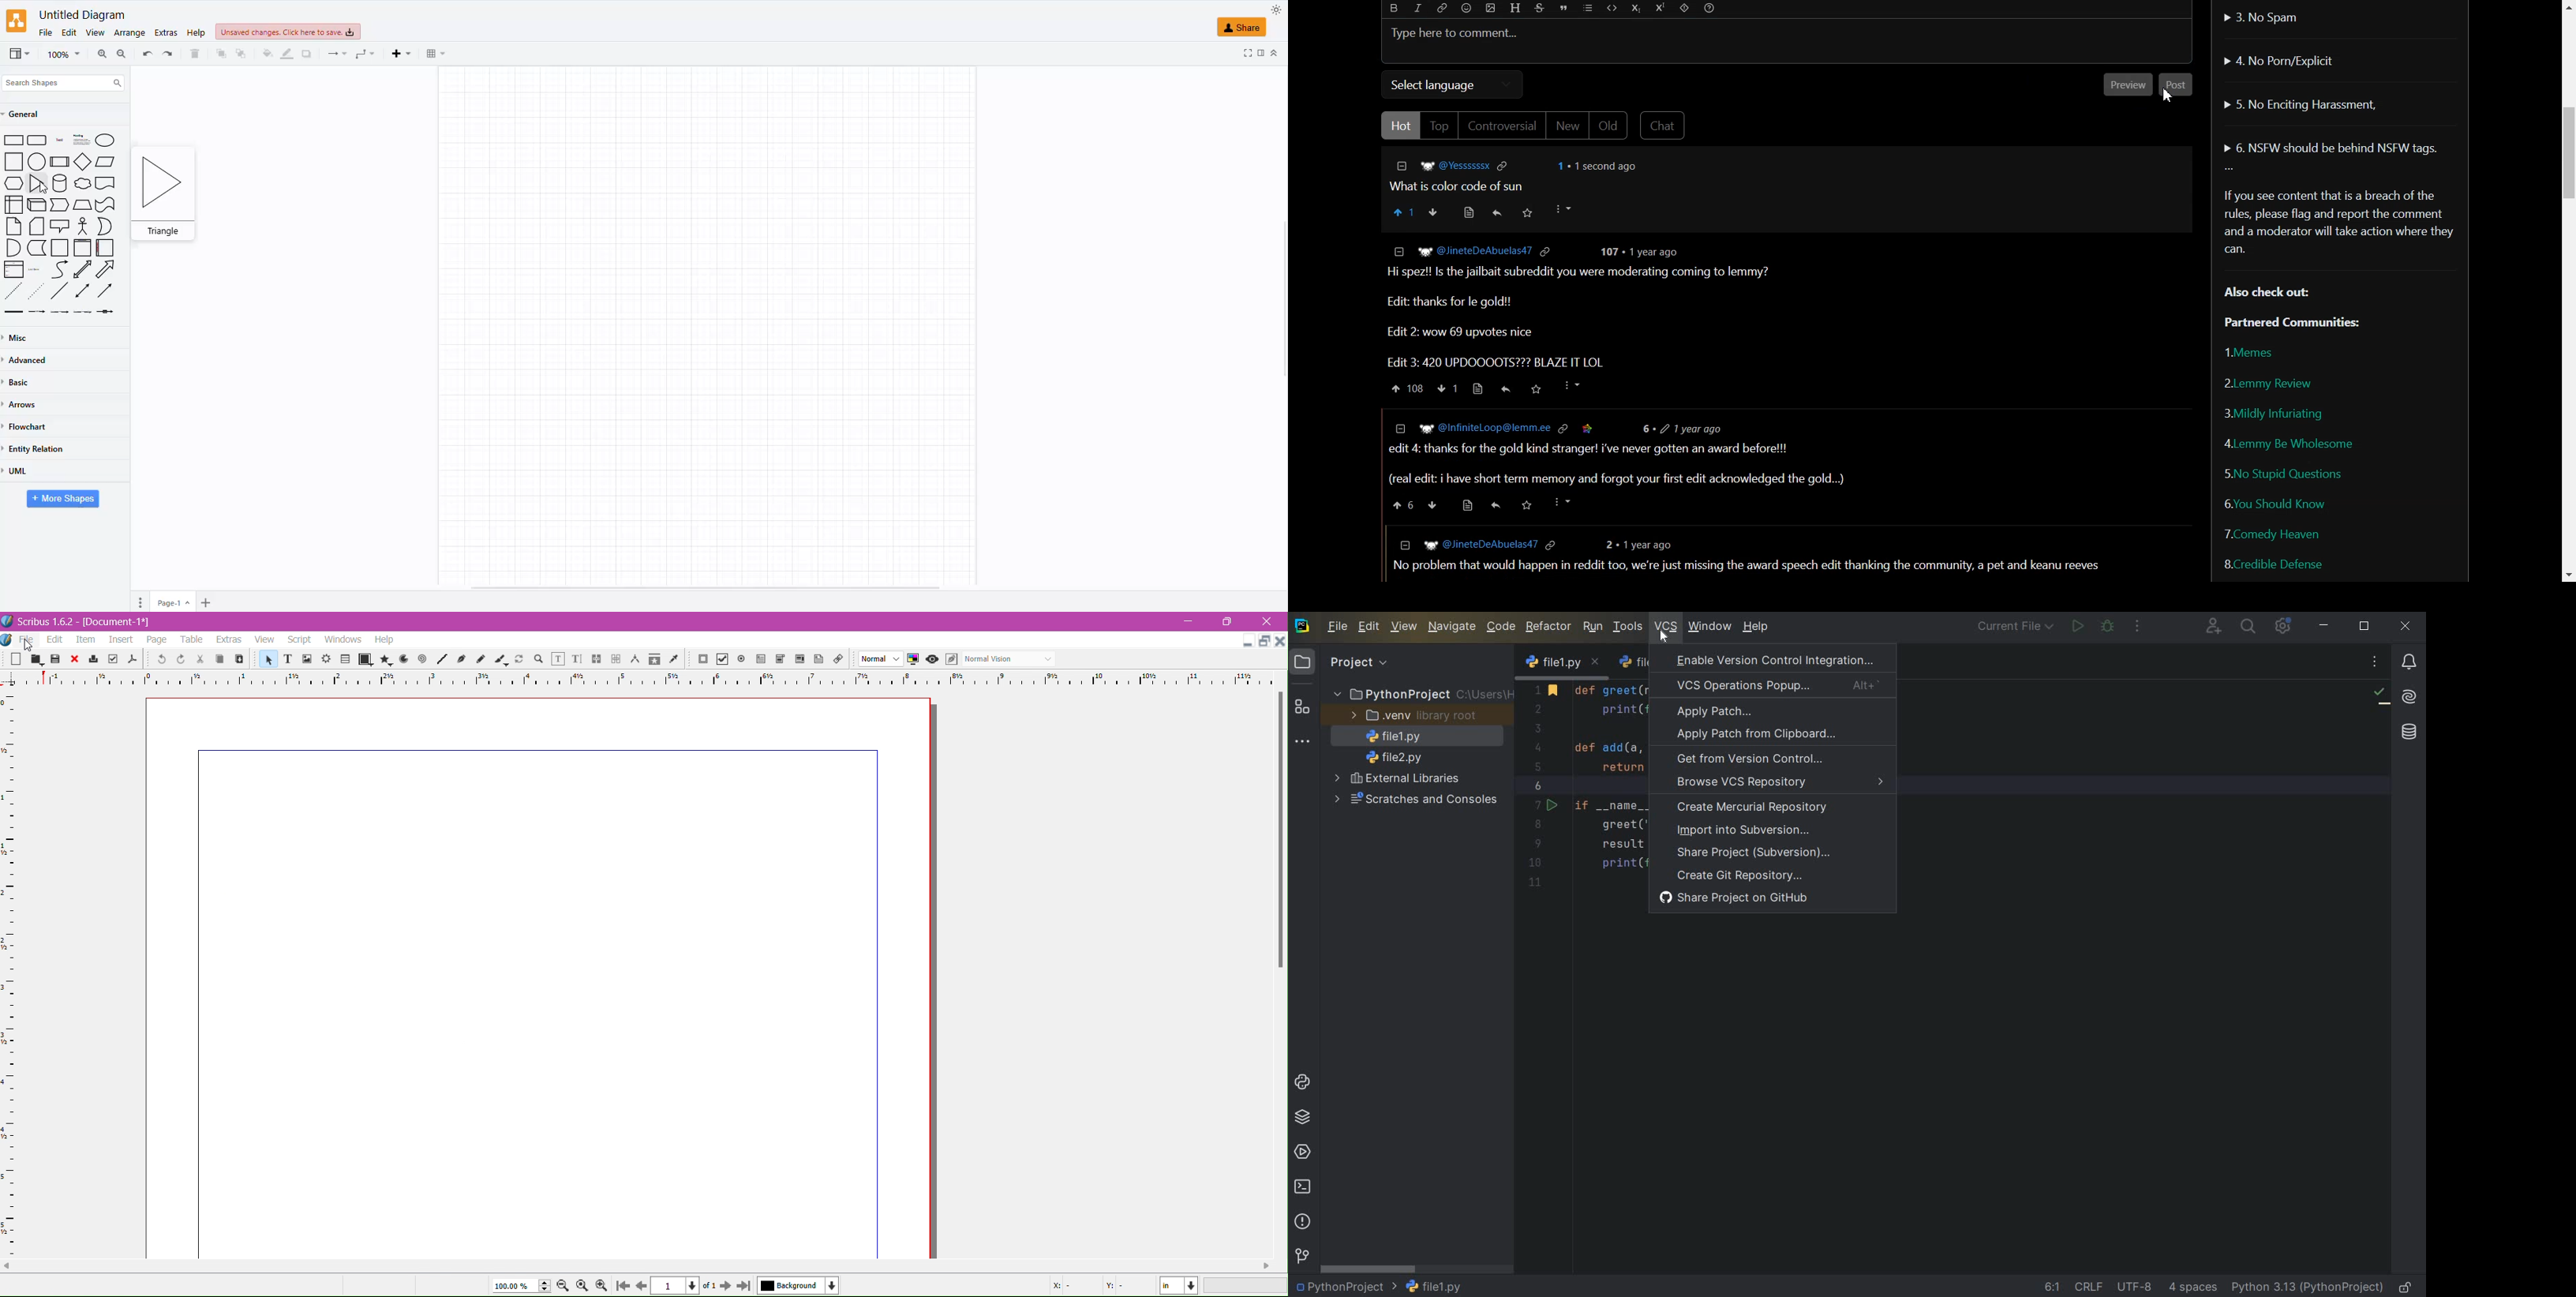  Describe the element at coordinates (2334, 149) in the screenshot. I see `NSFW should be behind NSFW tags` at that location.